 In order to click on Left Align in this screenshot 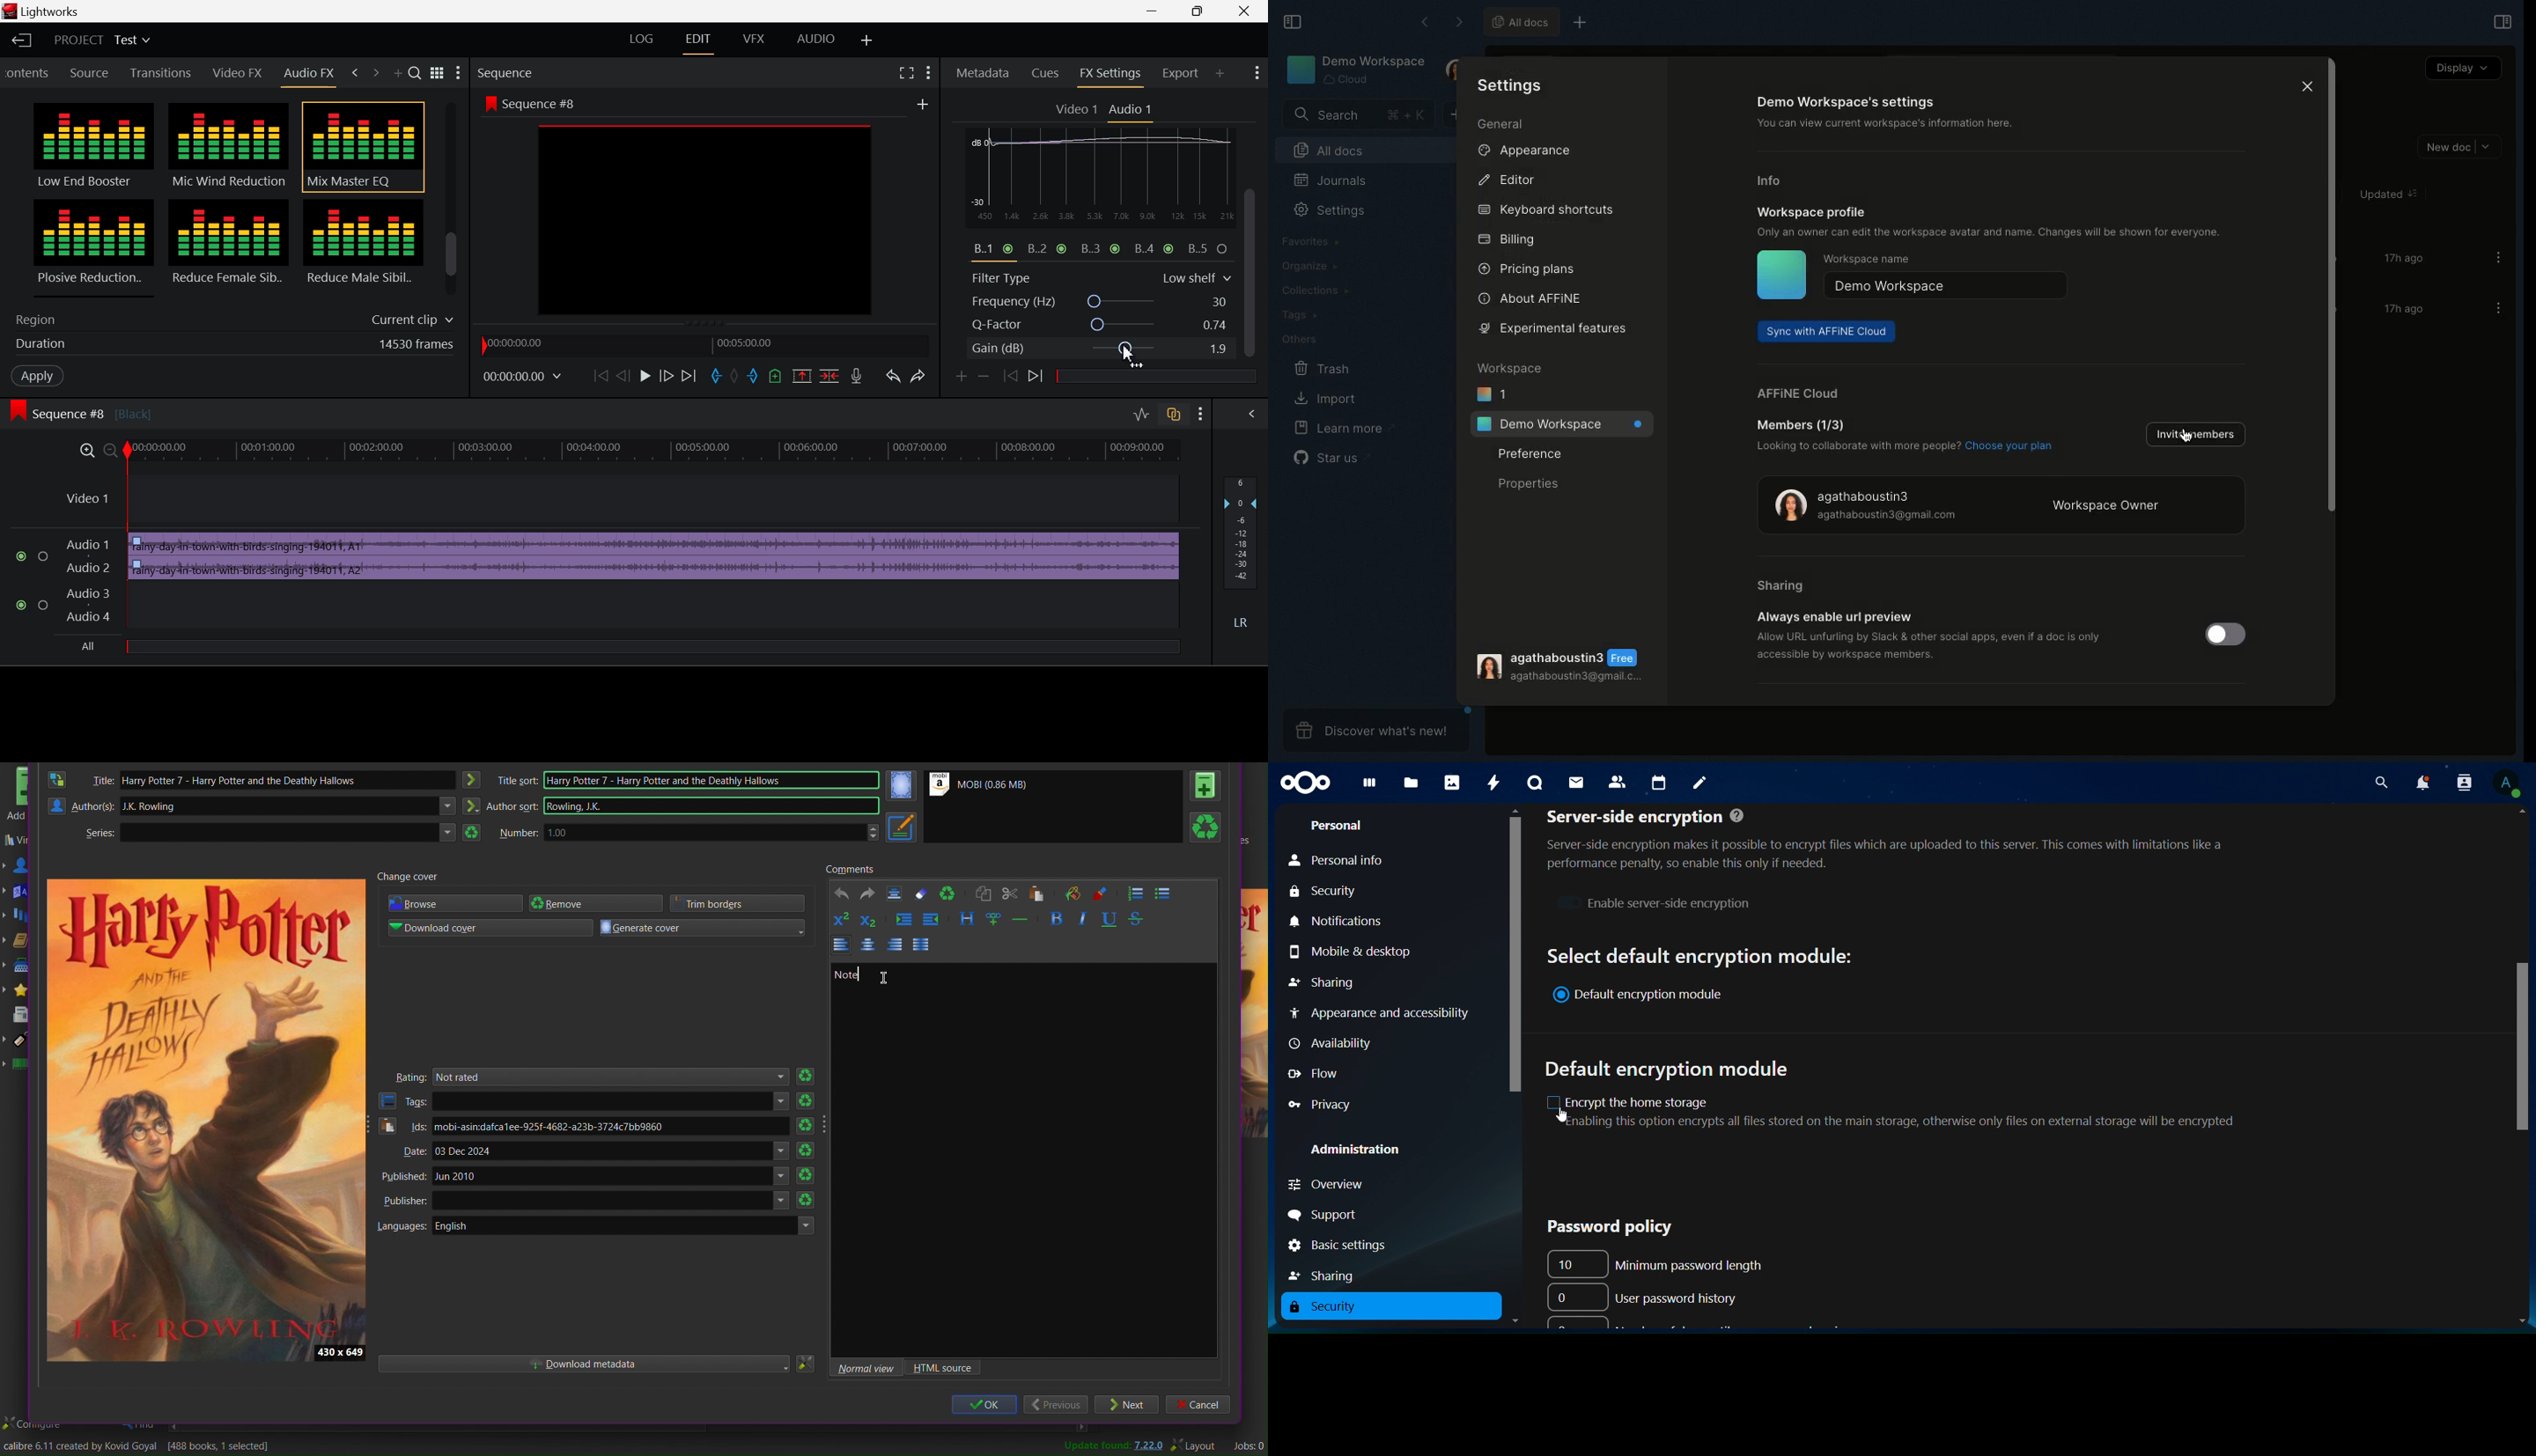, I will do `click(893, 945)`.